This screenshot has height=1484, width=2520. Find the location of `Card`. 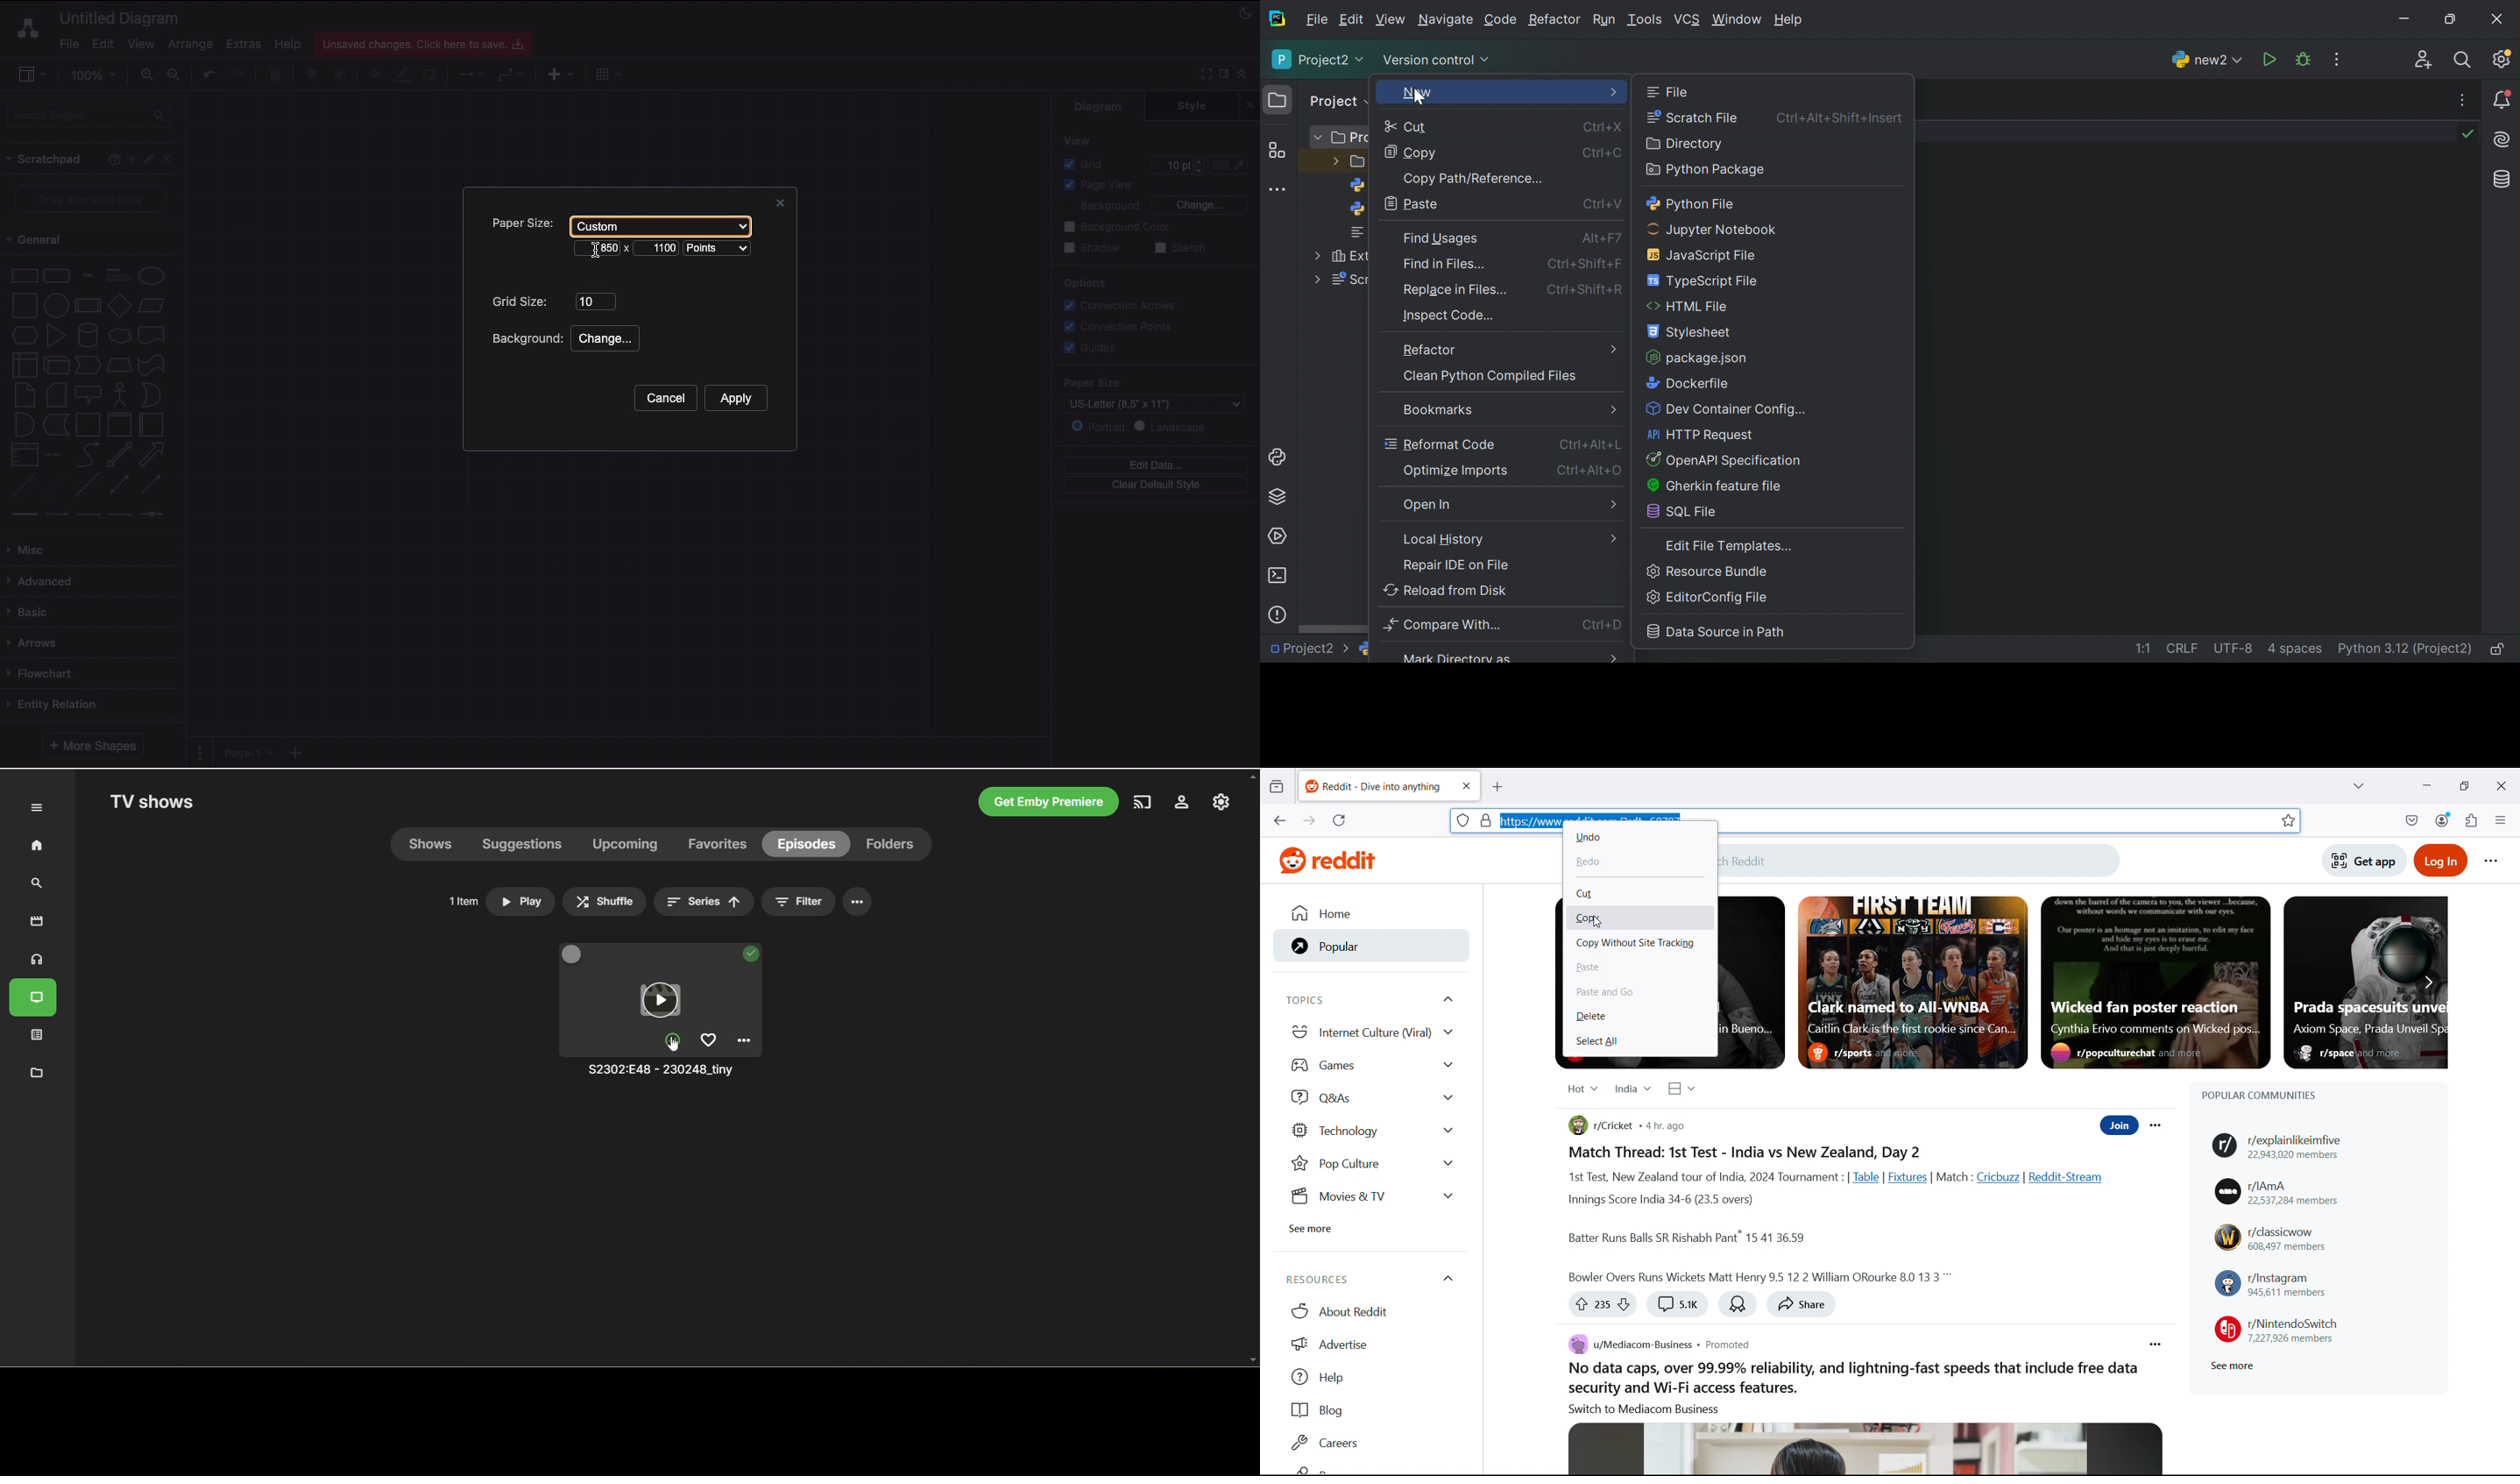

Card is located at coordinates (56, 394).